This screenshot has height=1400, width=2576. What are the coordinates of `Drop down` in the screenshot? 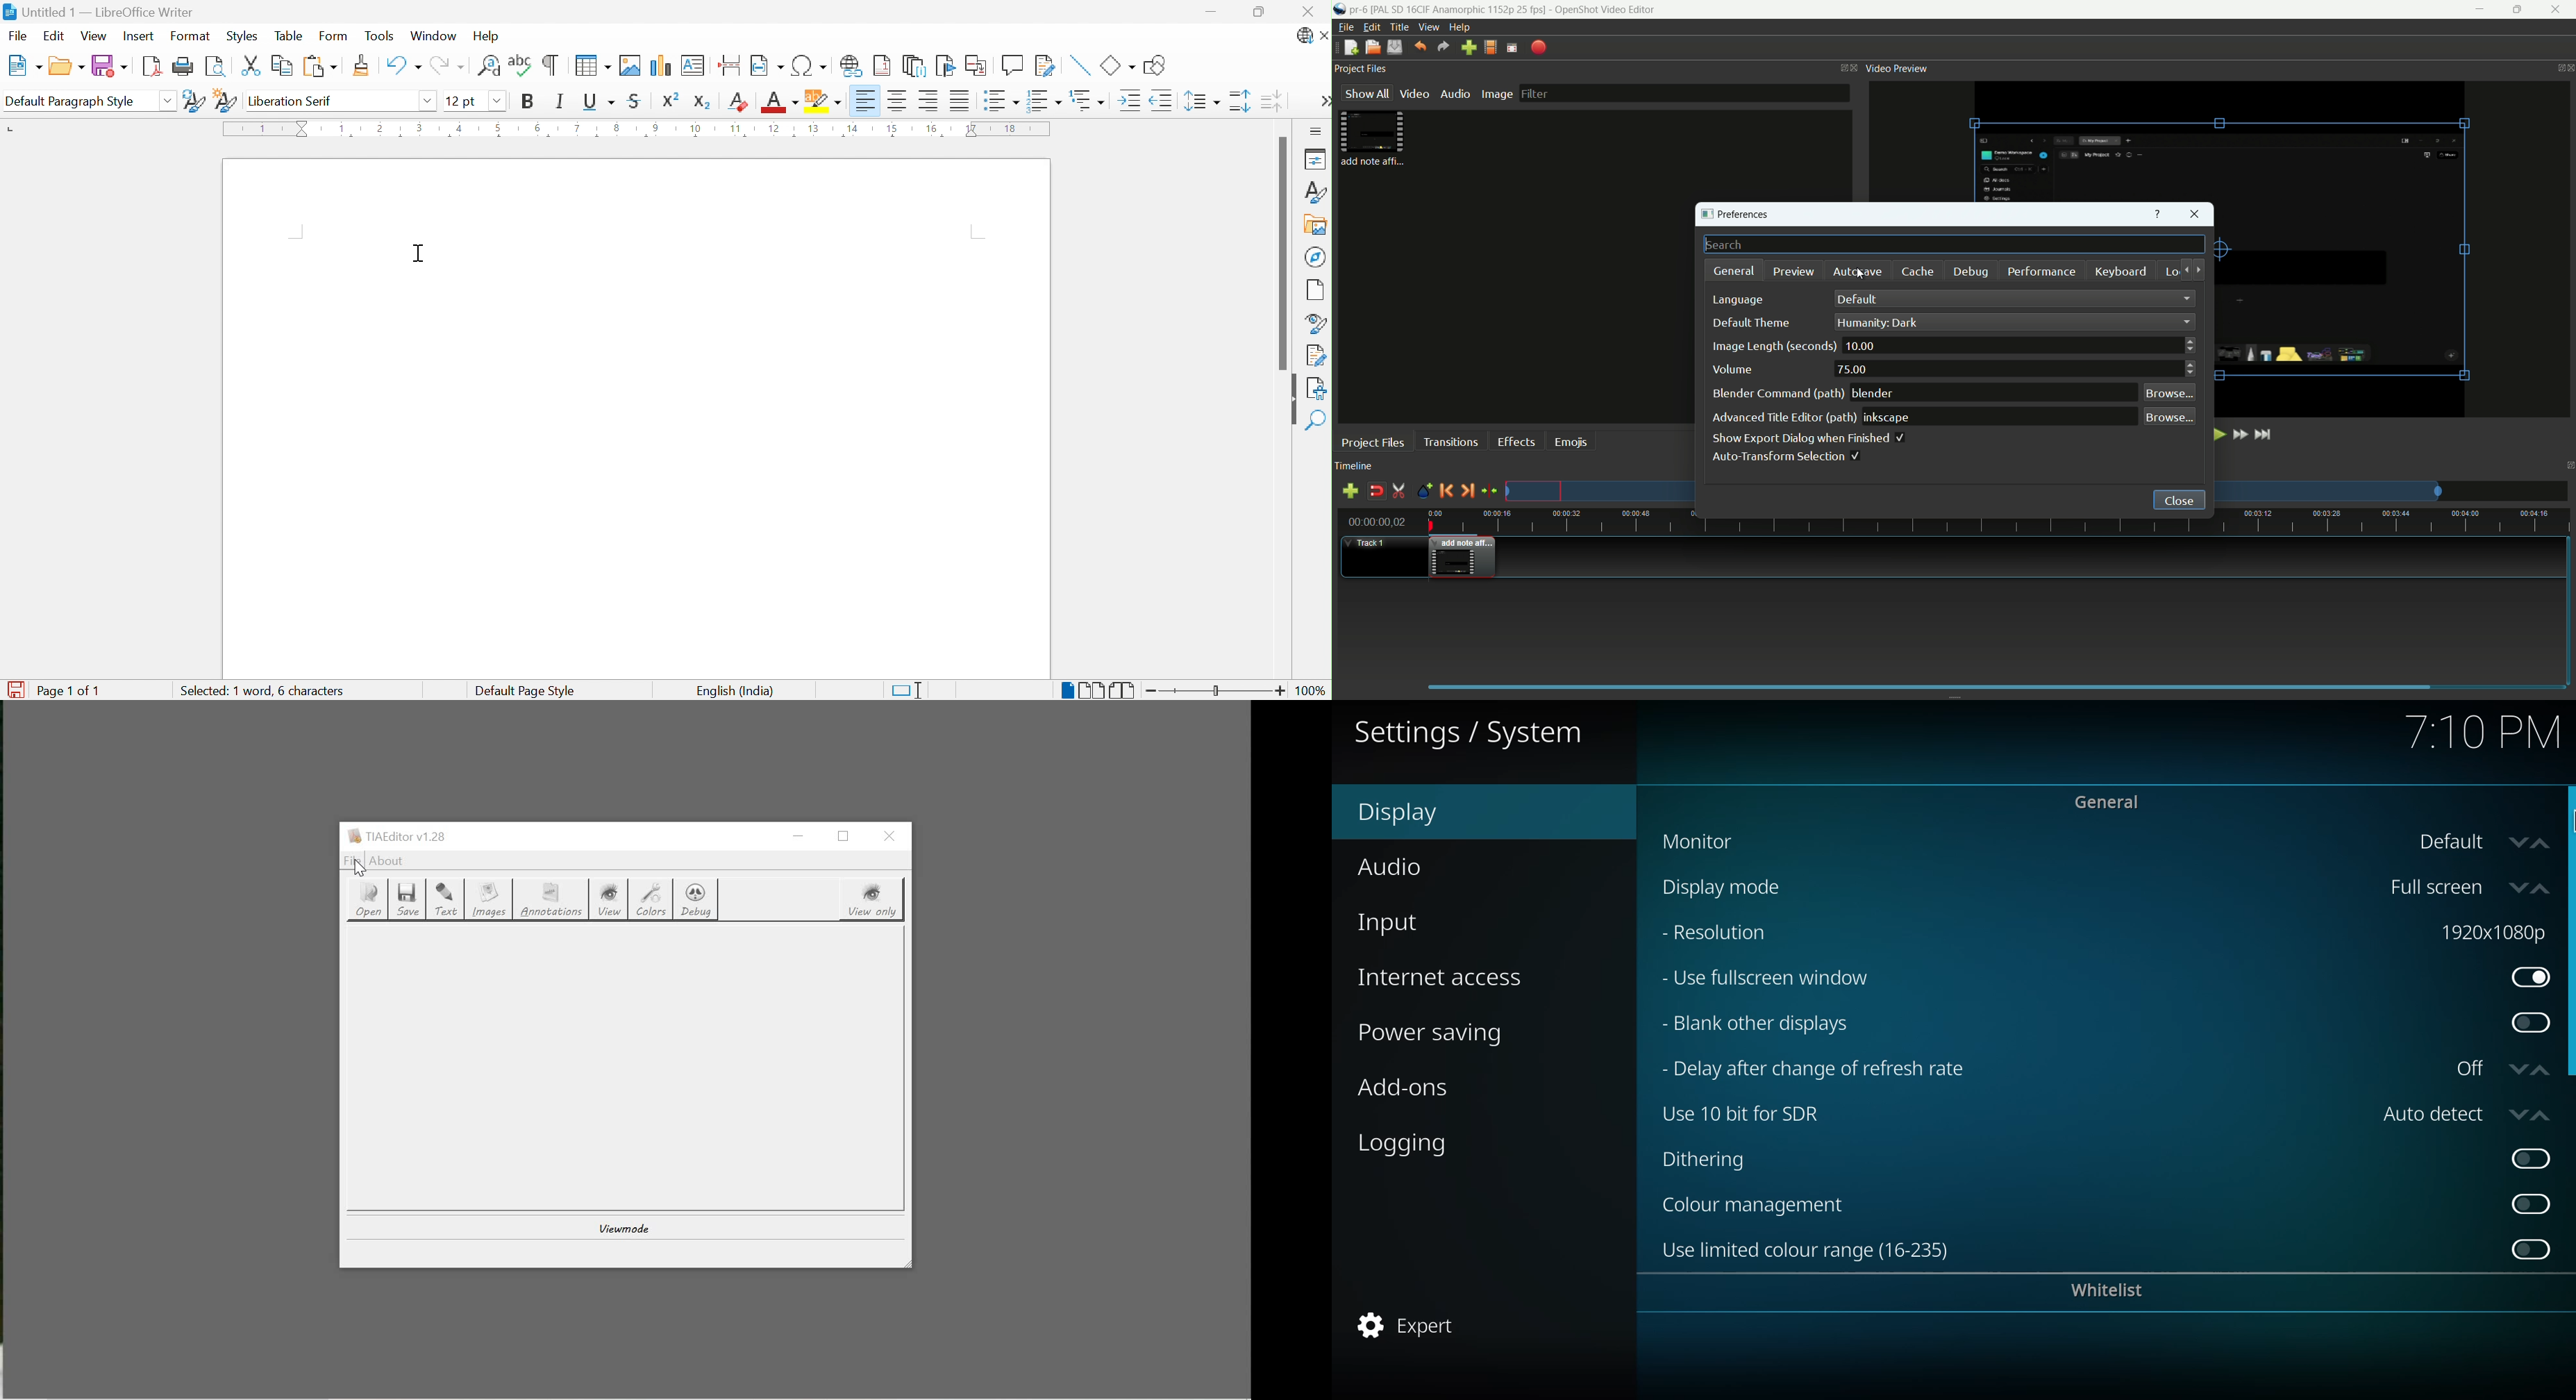 It's located at (426, 101).